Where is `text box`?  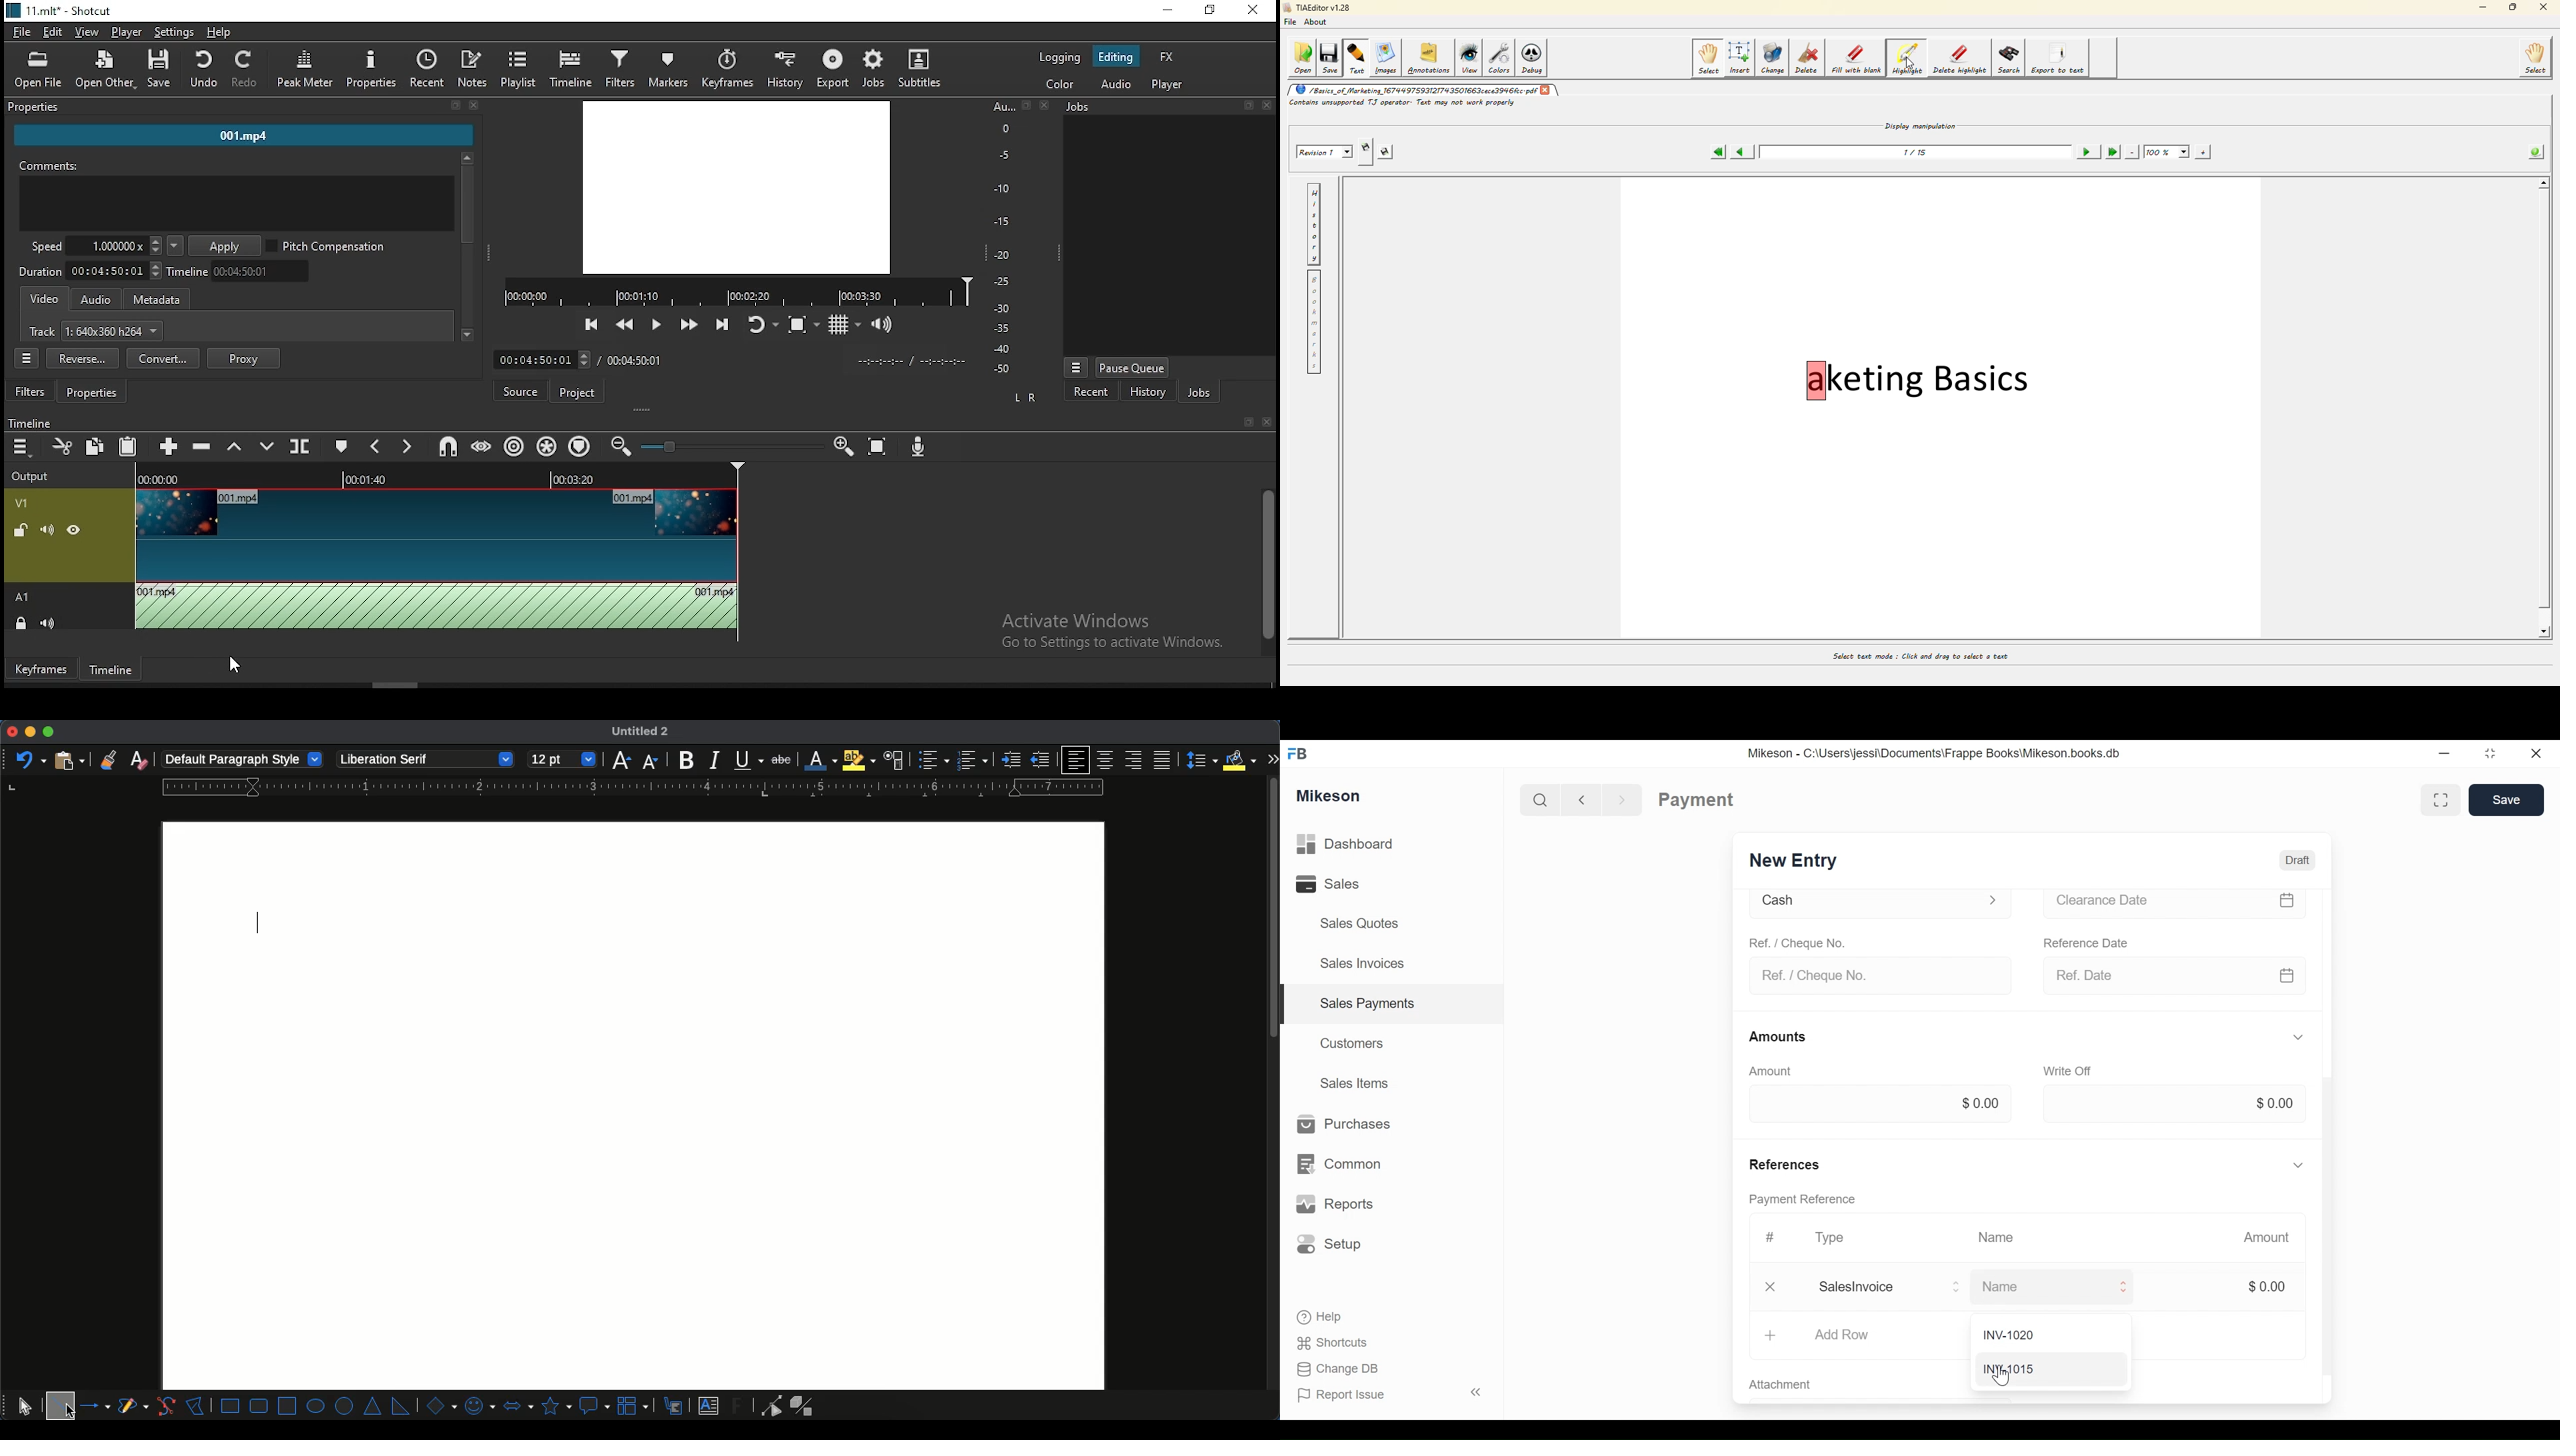 text box is located at coordinates (708, 1406).